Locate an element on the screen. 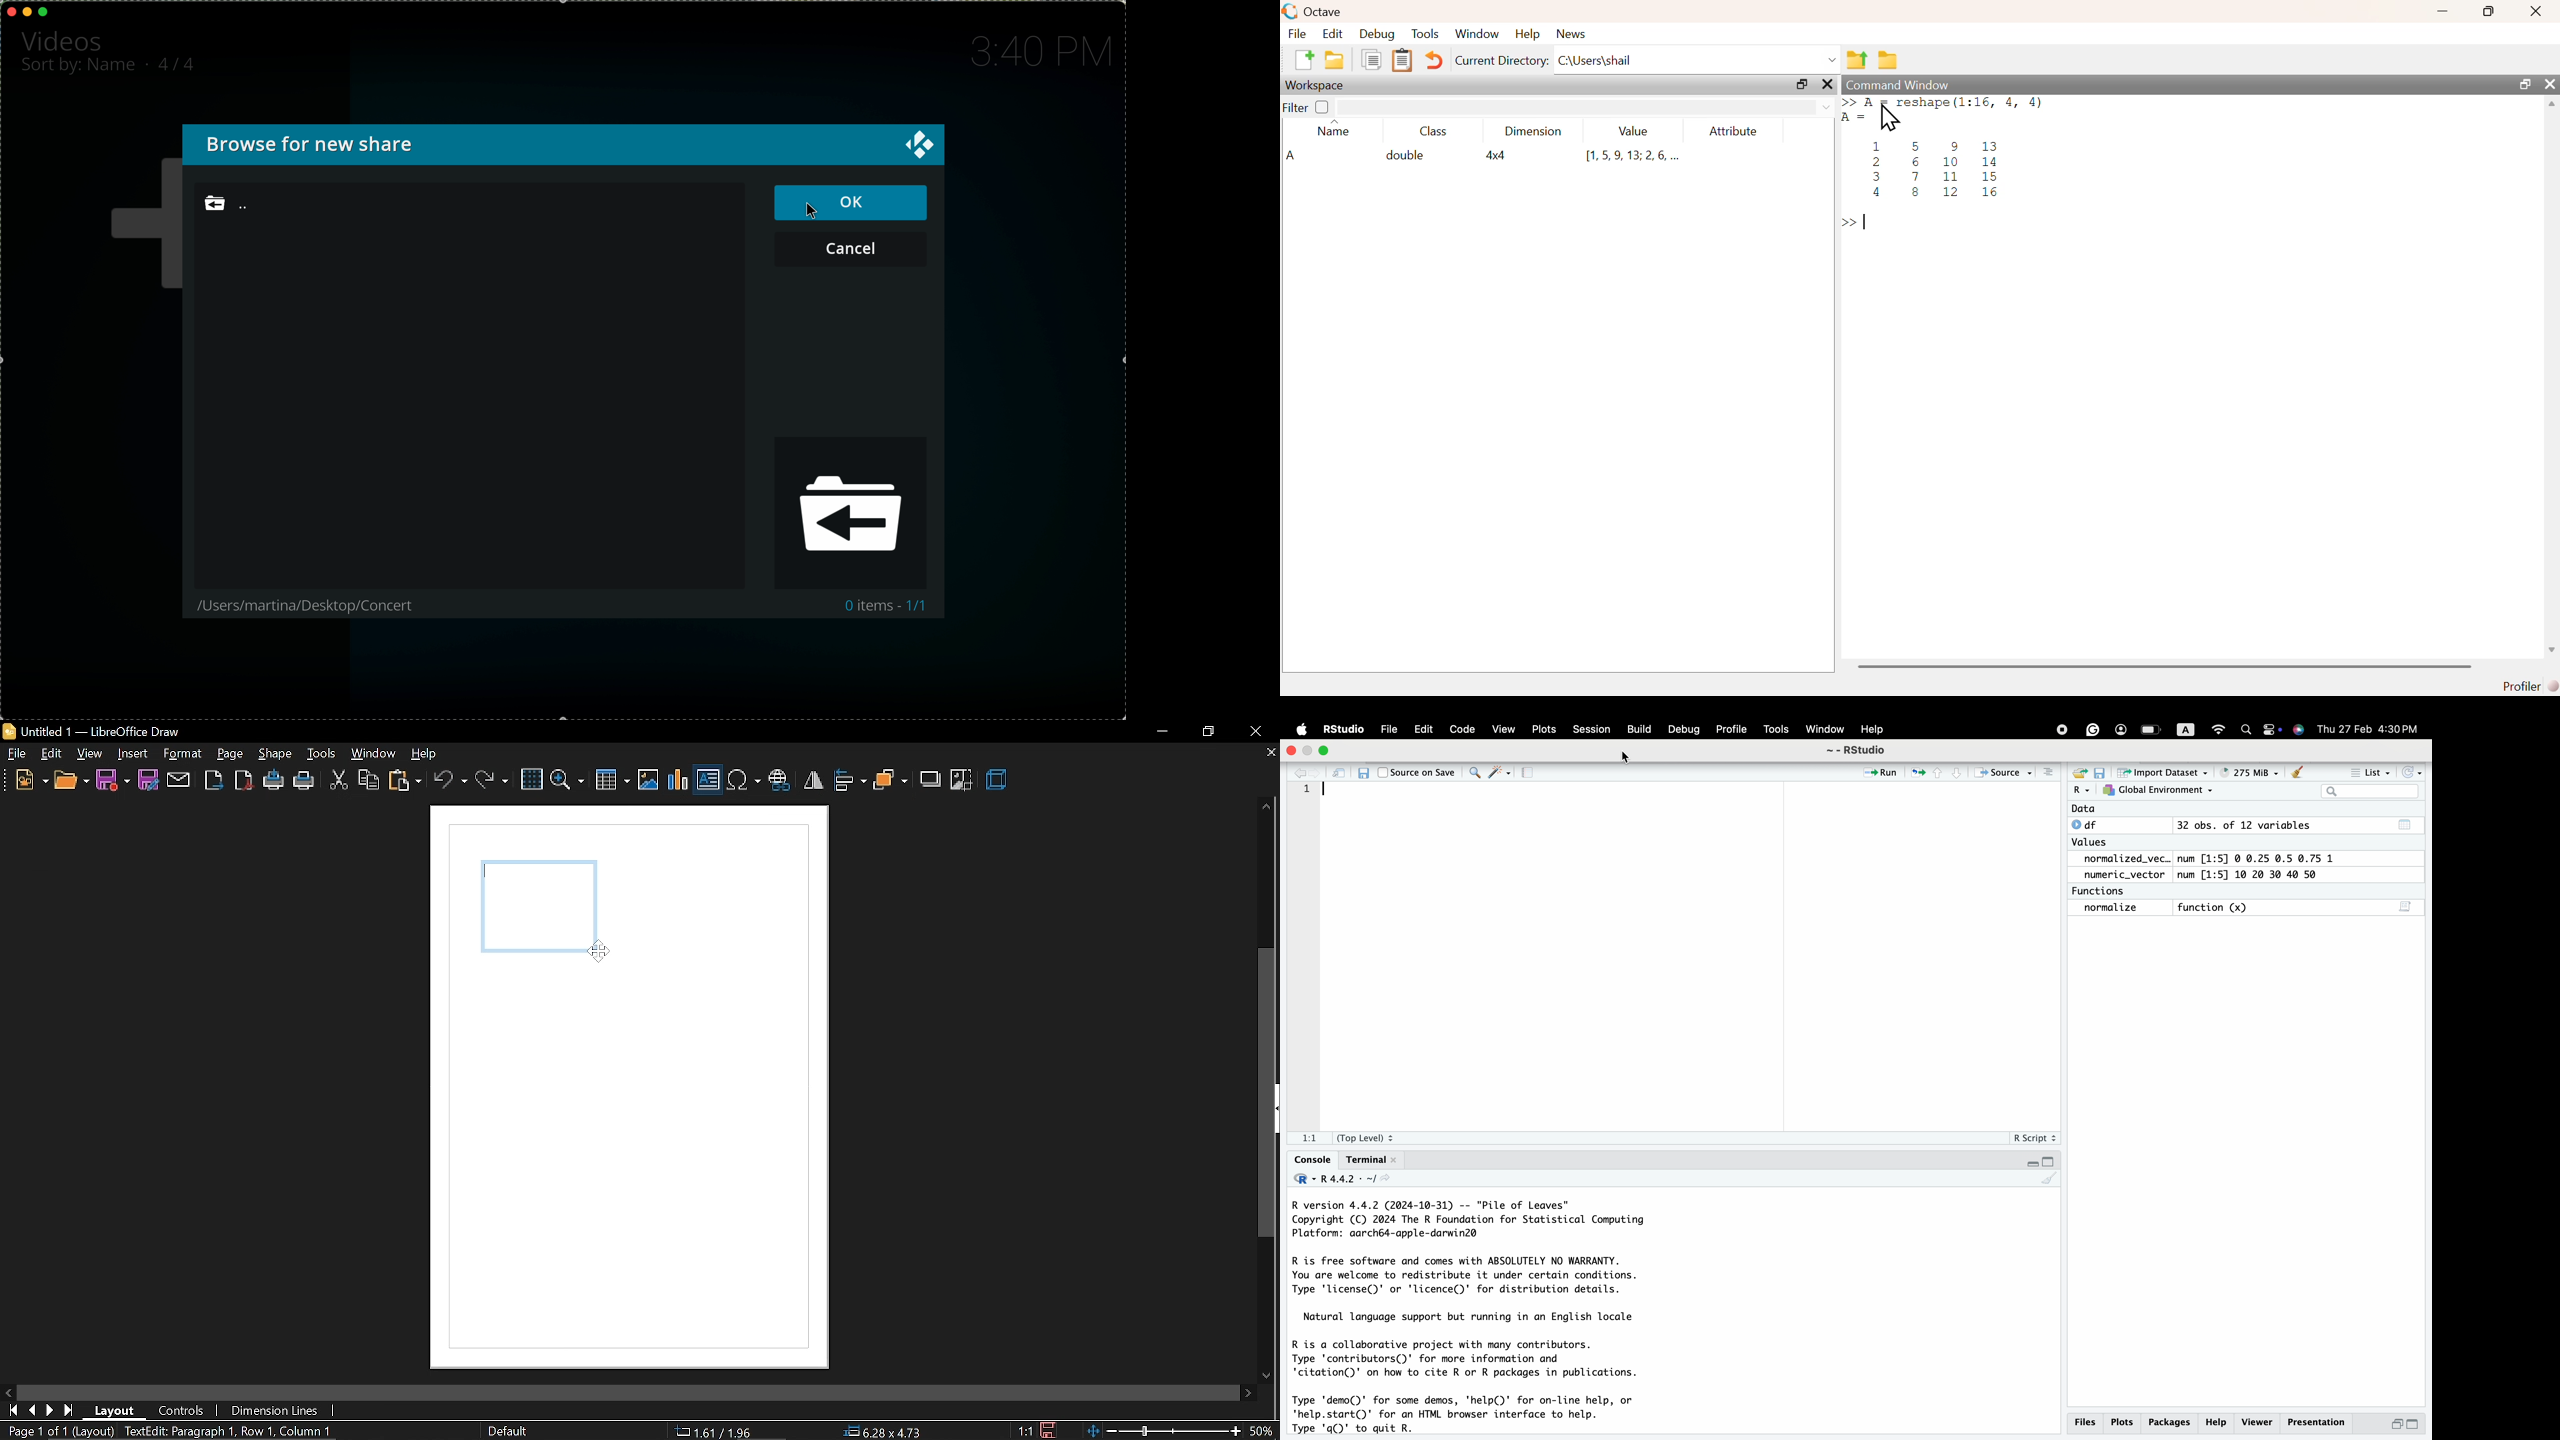  normalize is located at coordinates (2110, 908).